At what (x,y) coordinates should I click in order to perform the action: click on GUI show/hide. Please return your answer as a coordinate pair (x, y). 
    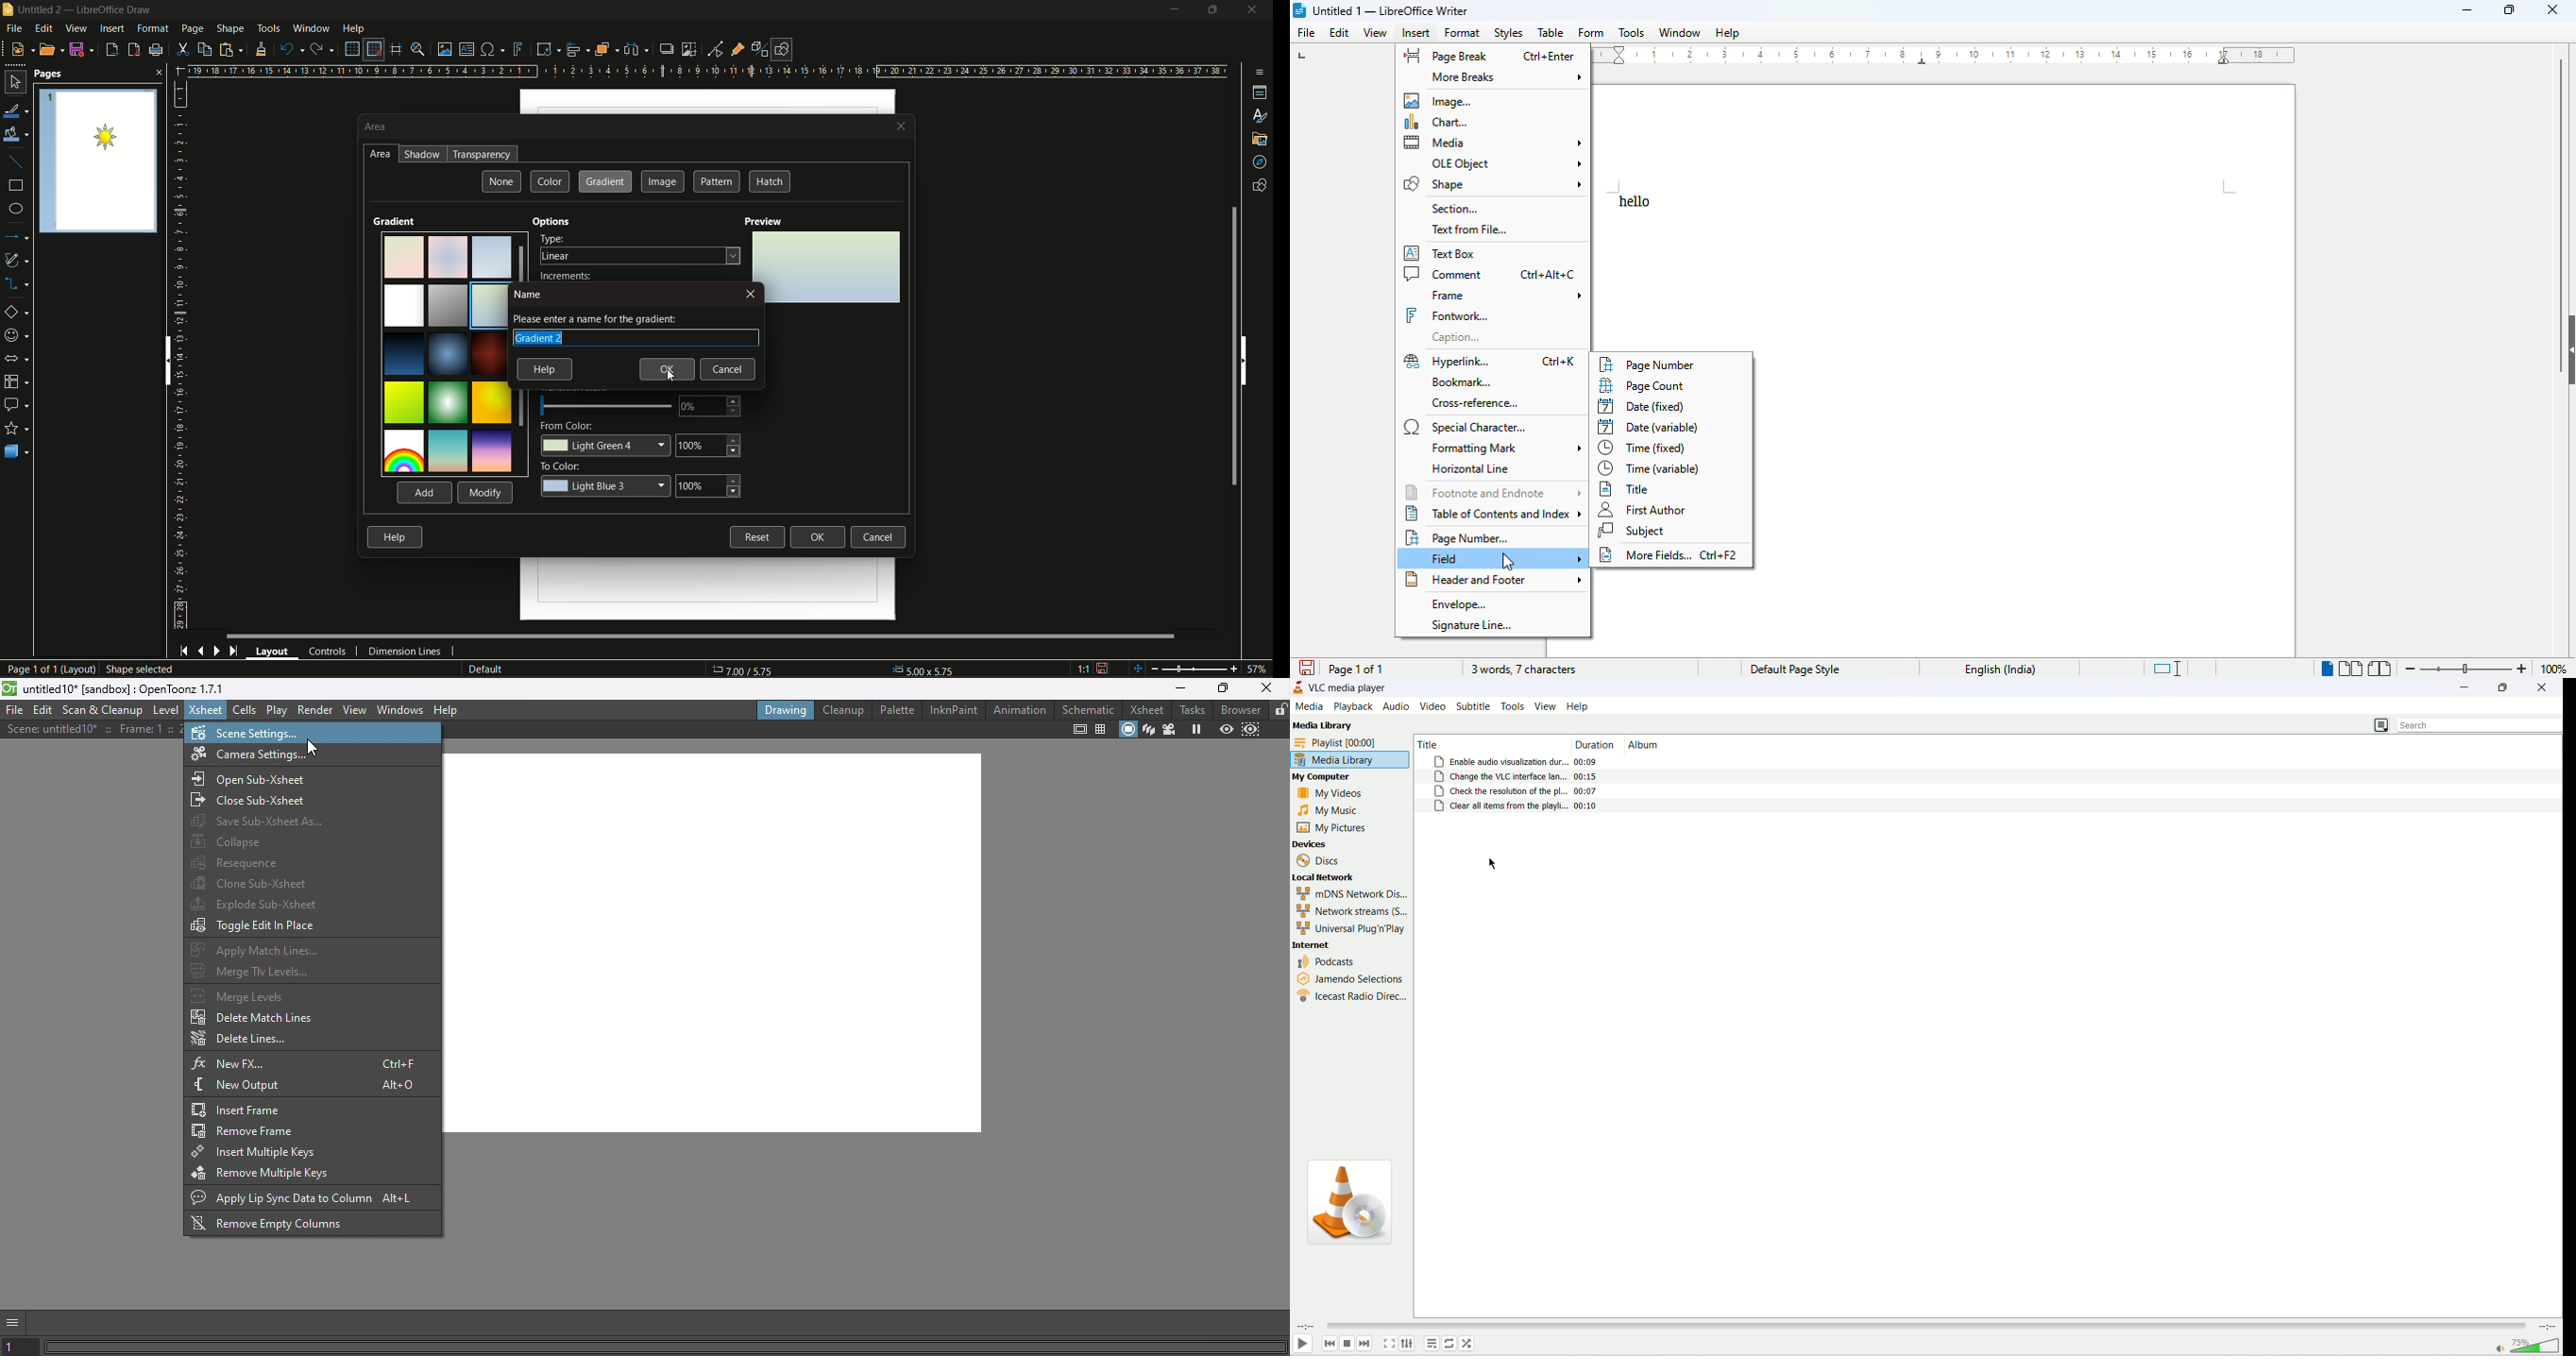
    Looking at the image, I should click on (16, 1321).